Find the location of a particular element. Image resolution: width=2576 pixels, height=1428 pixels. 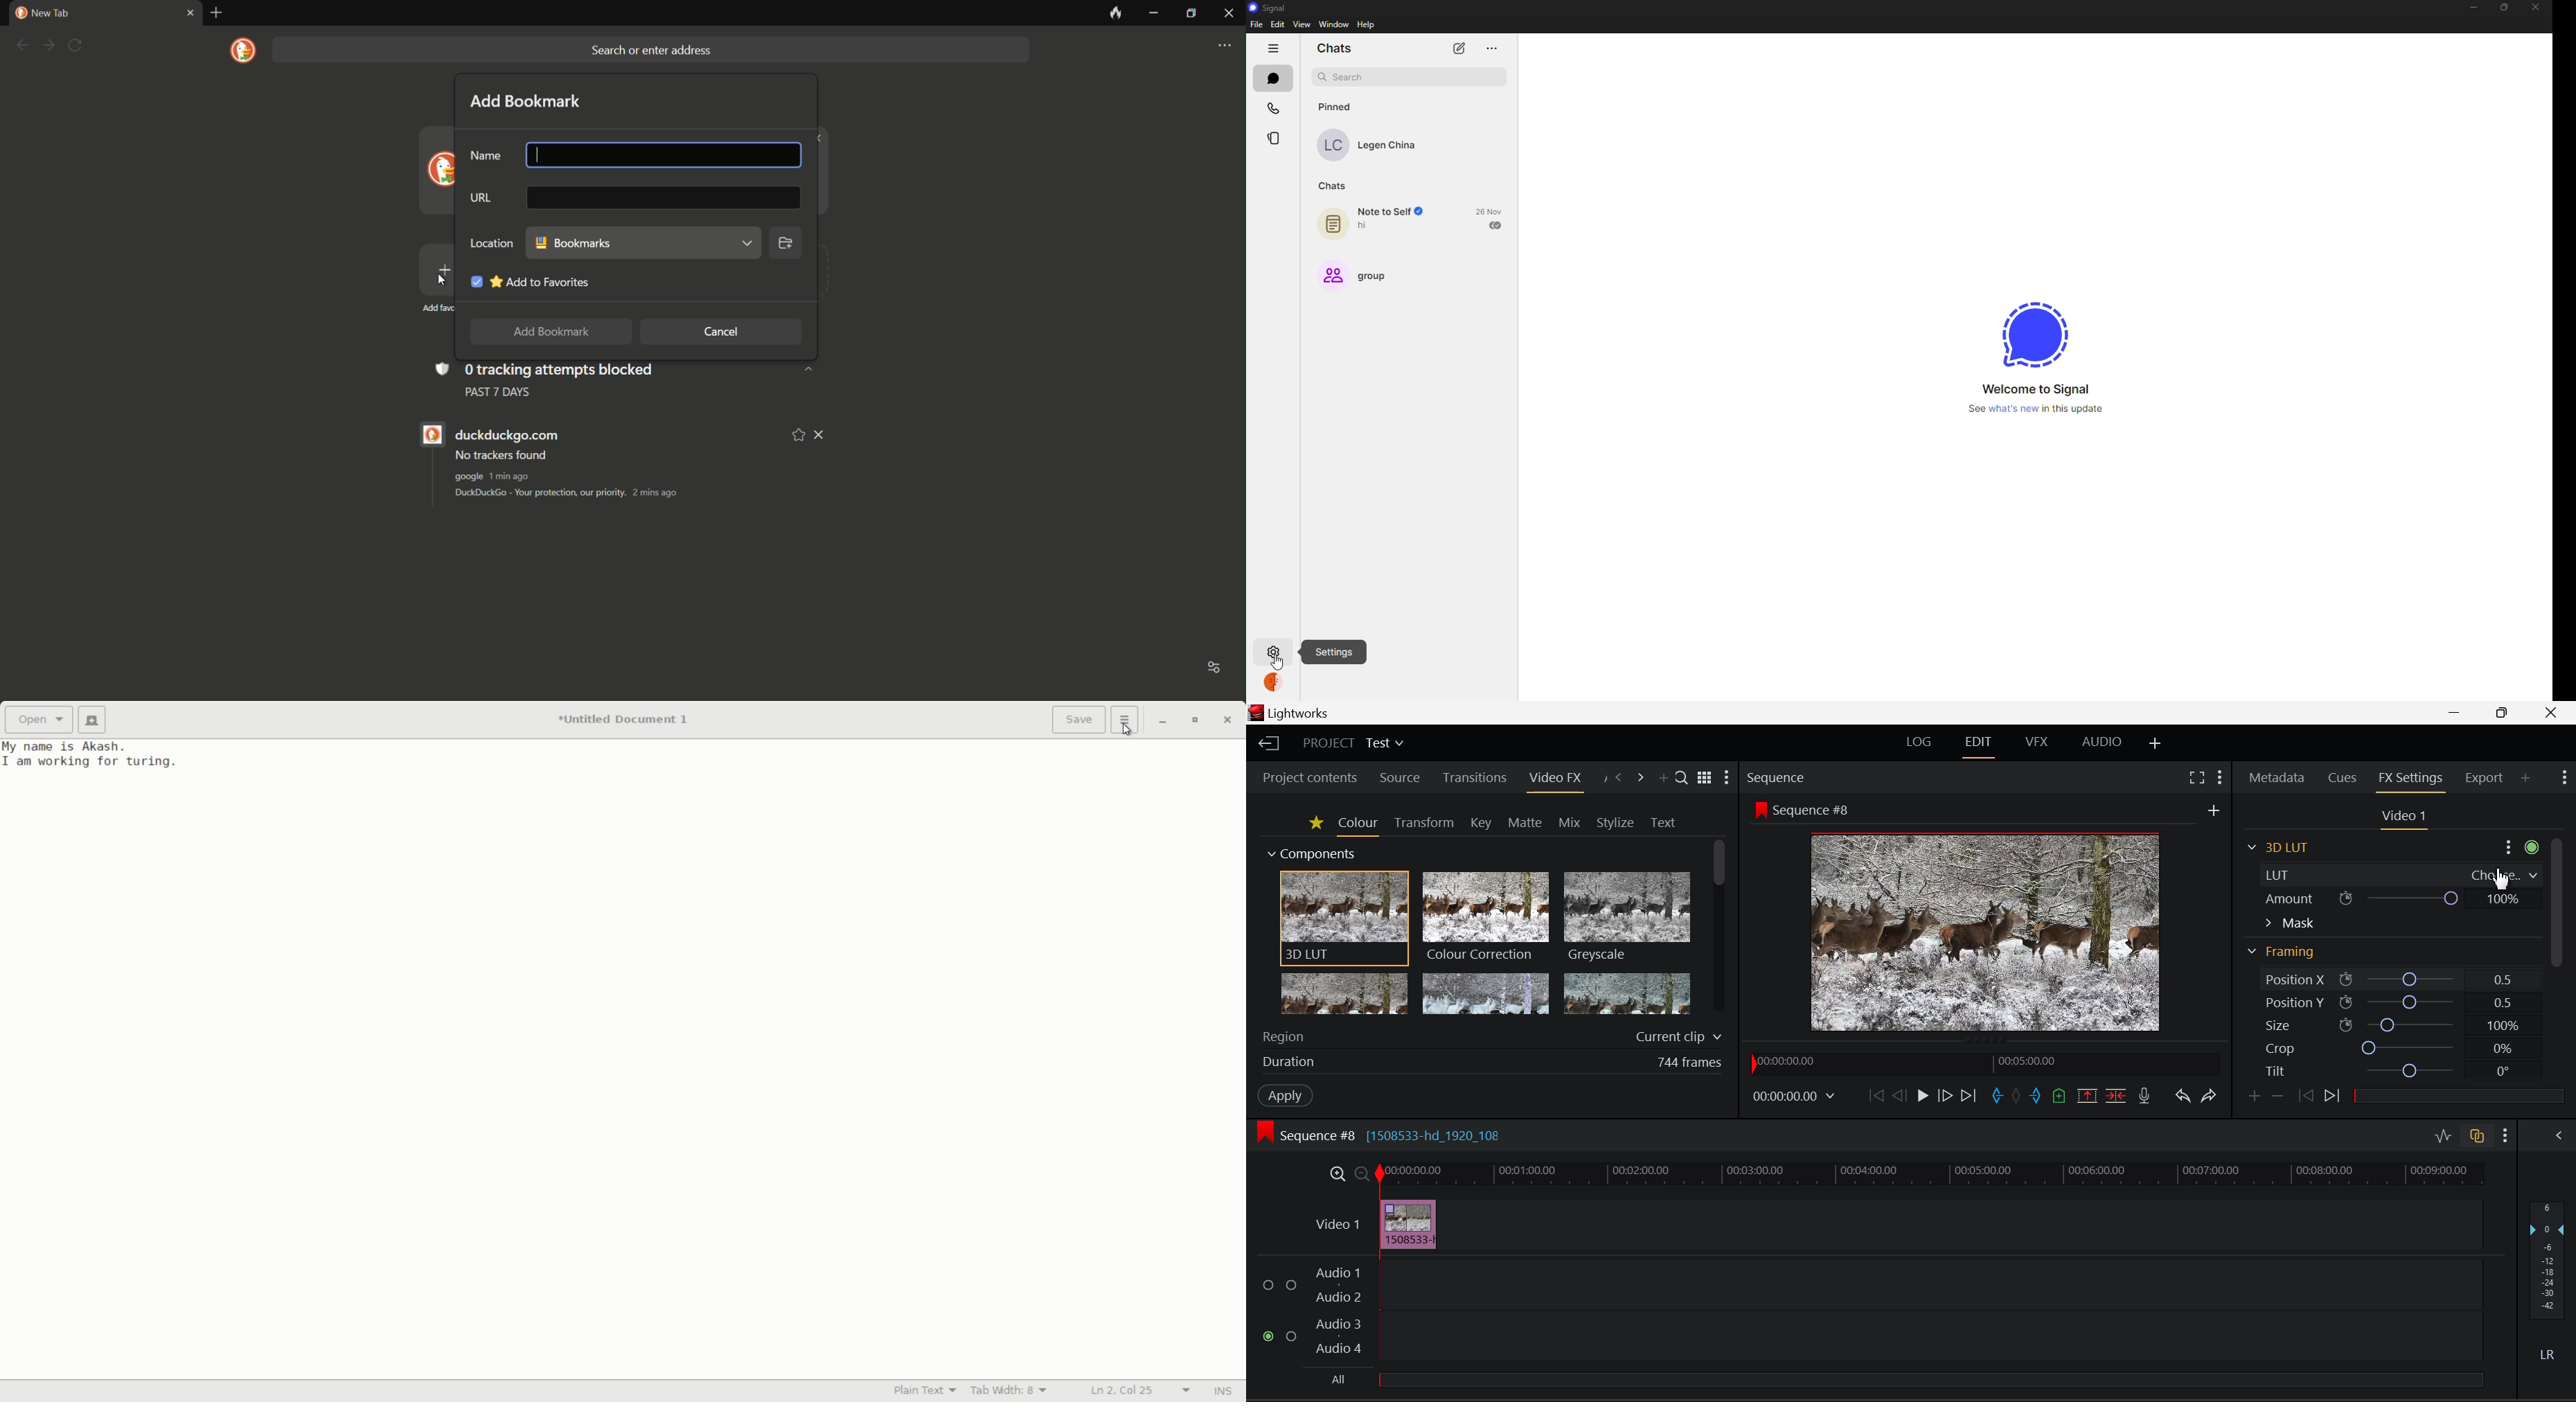

Favorites is located at coordinates (1316, 824).